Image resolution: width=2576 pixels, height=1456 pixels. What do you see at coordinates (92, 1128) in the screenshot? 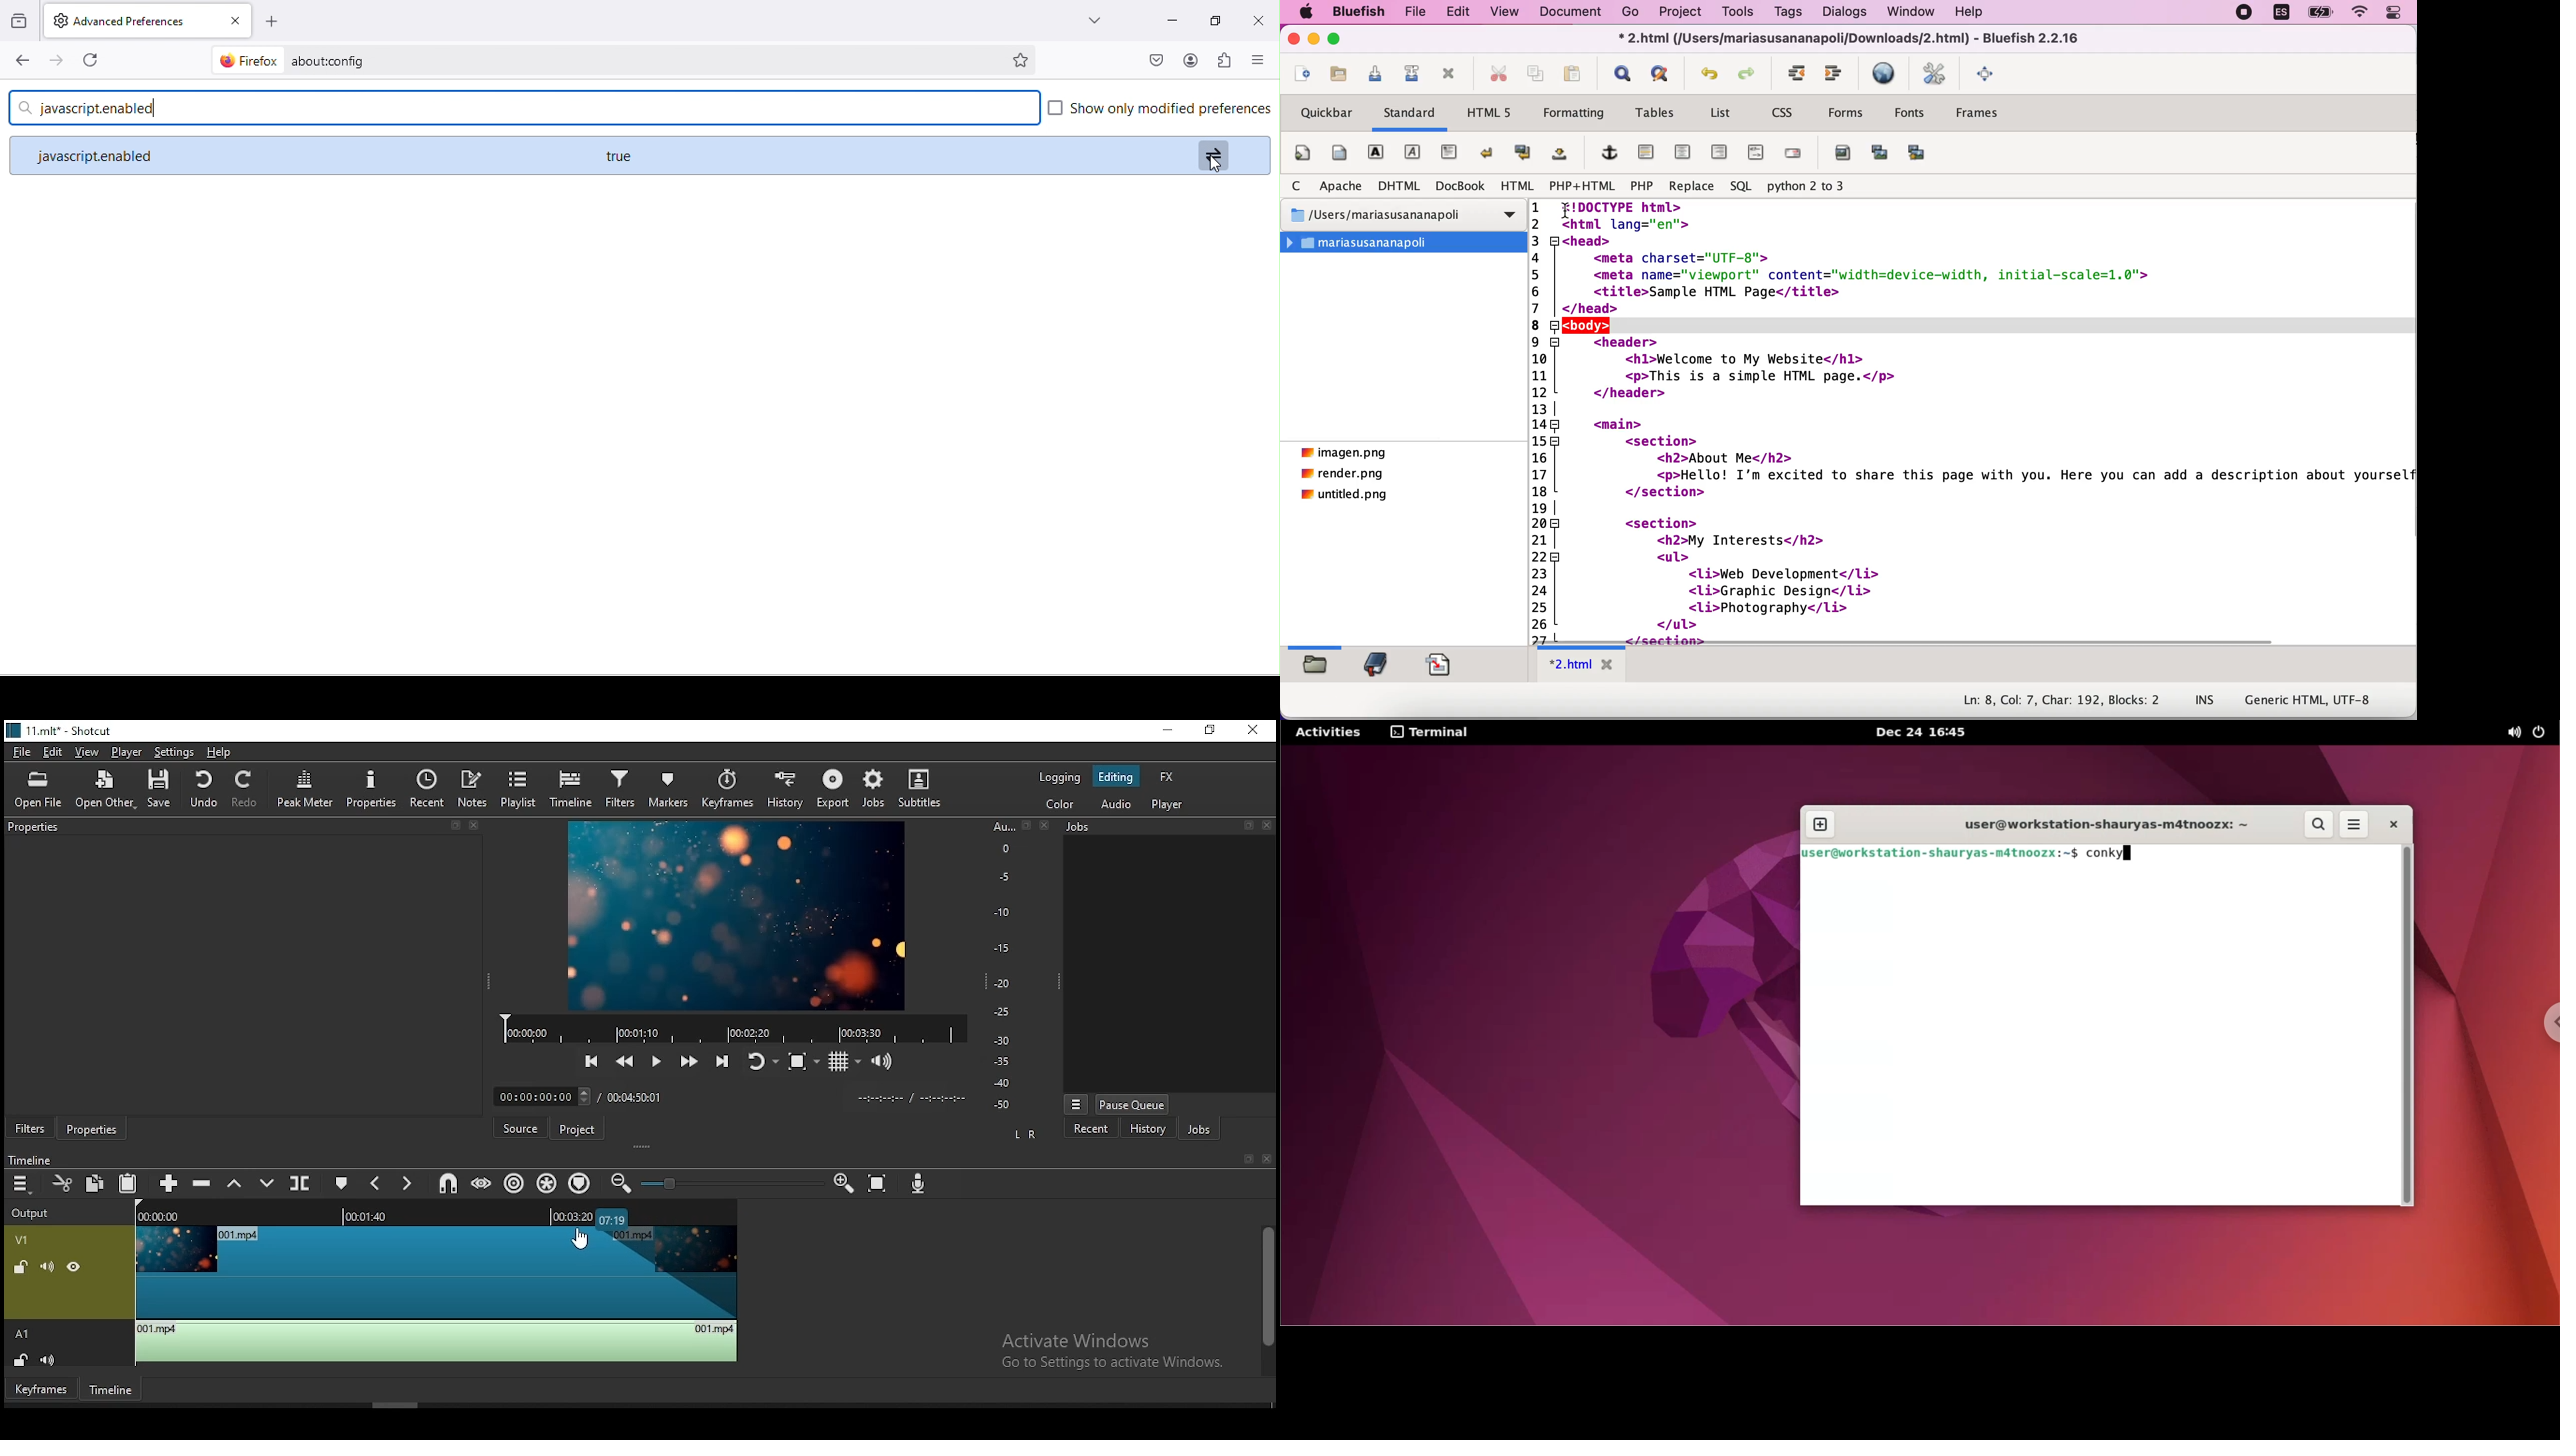
I see `properties` at bounding box center [92, 1128].